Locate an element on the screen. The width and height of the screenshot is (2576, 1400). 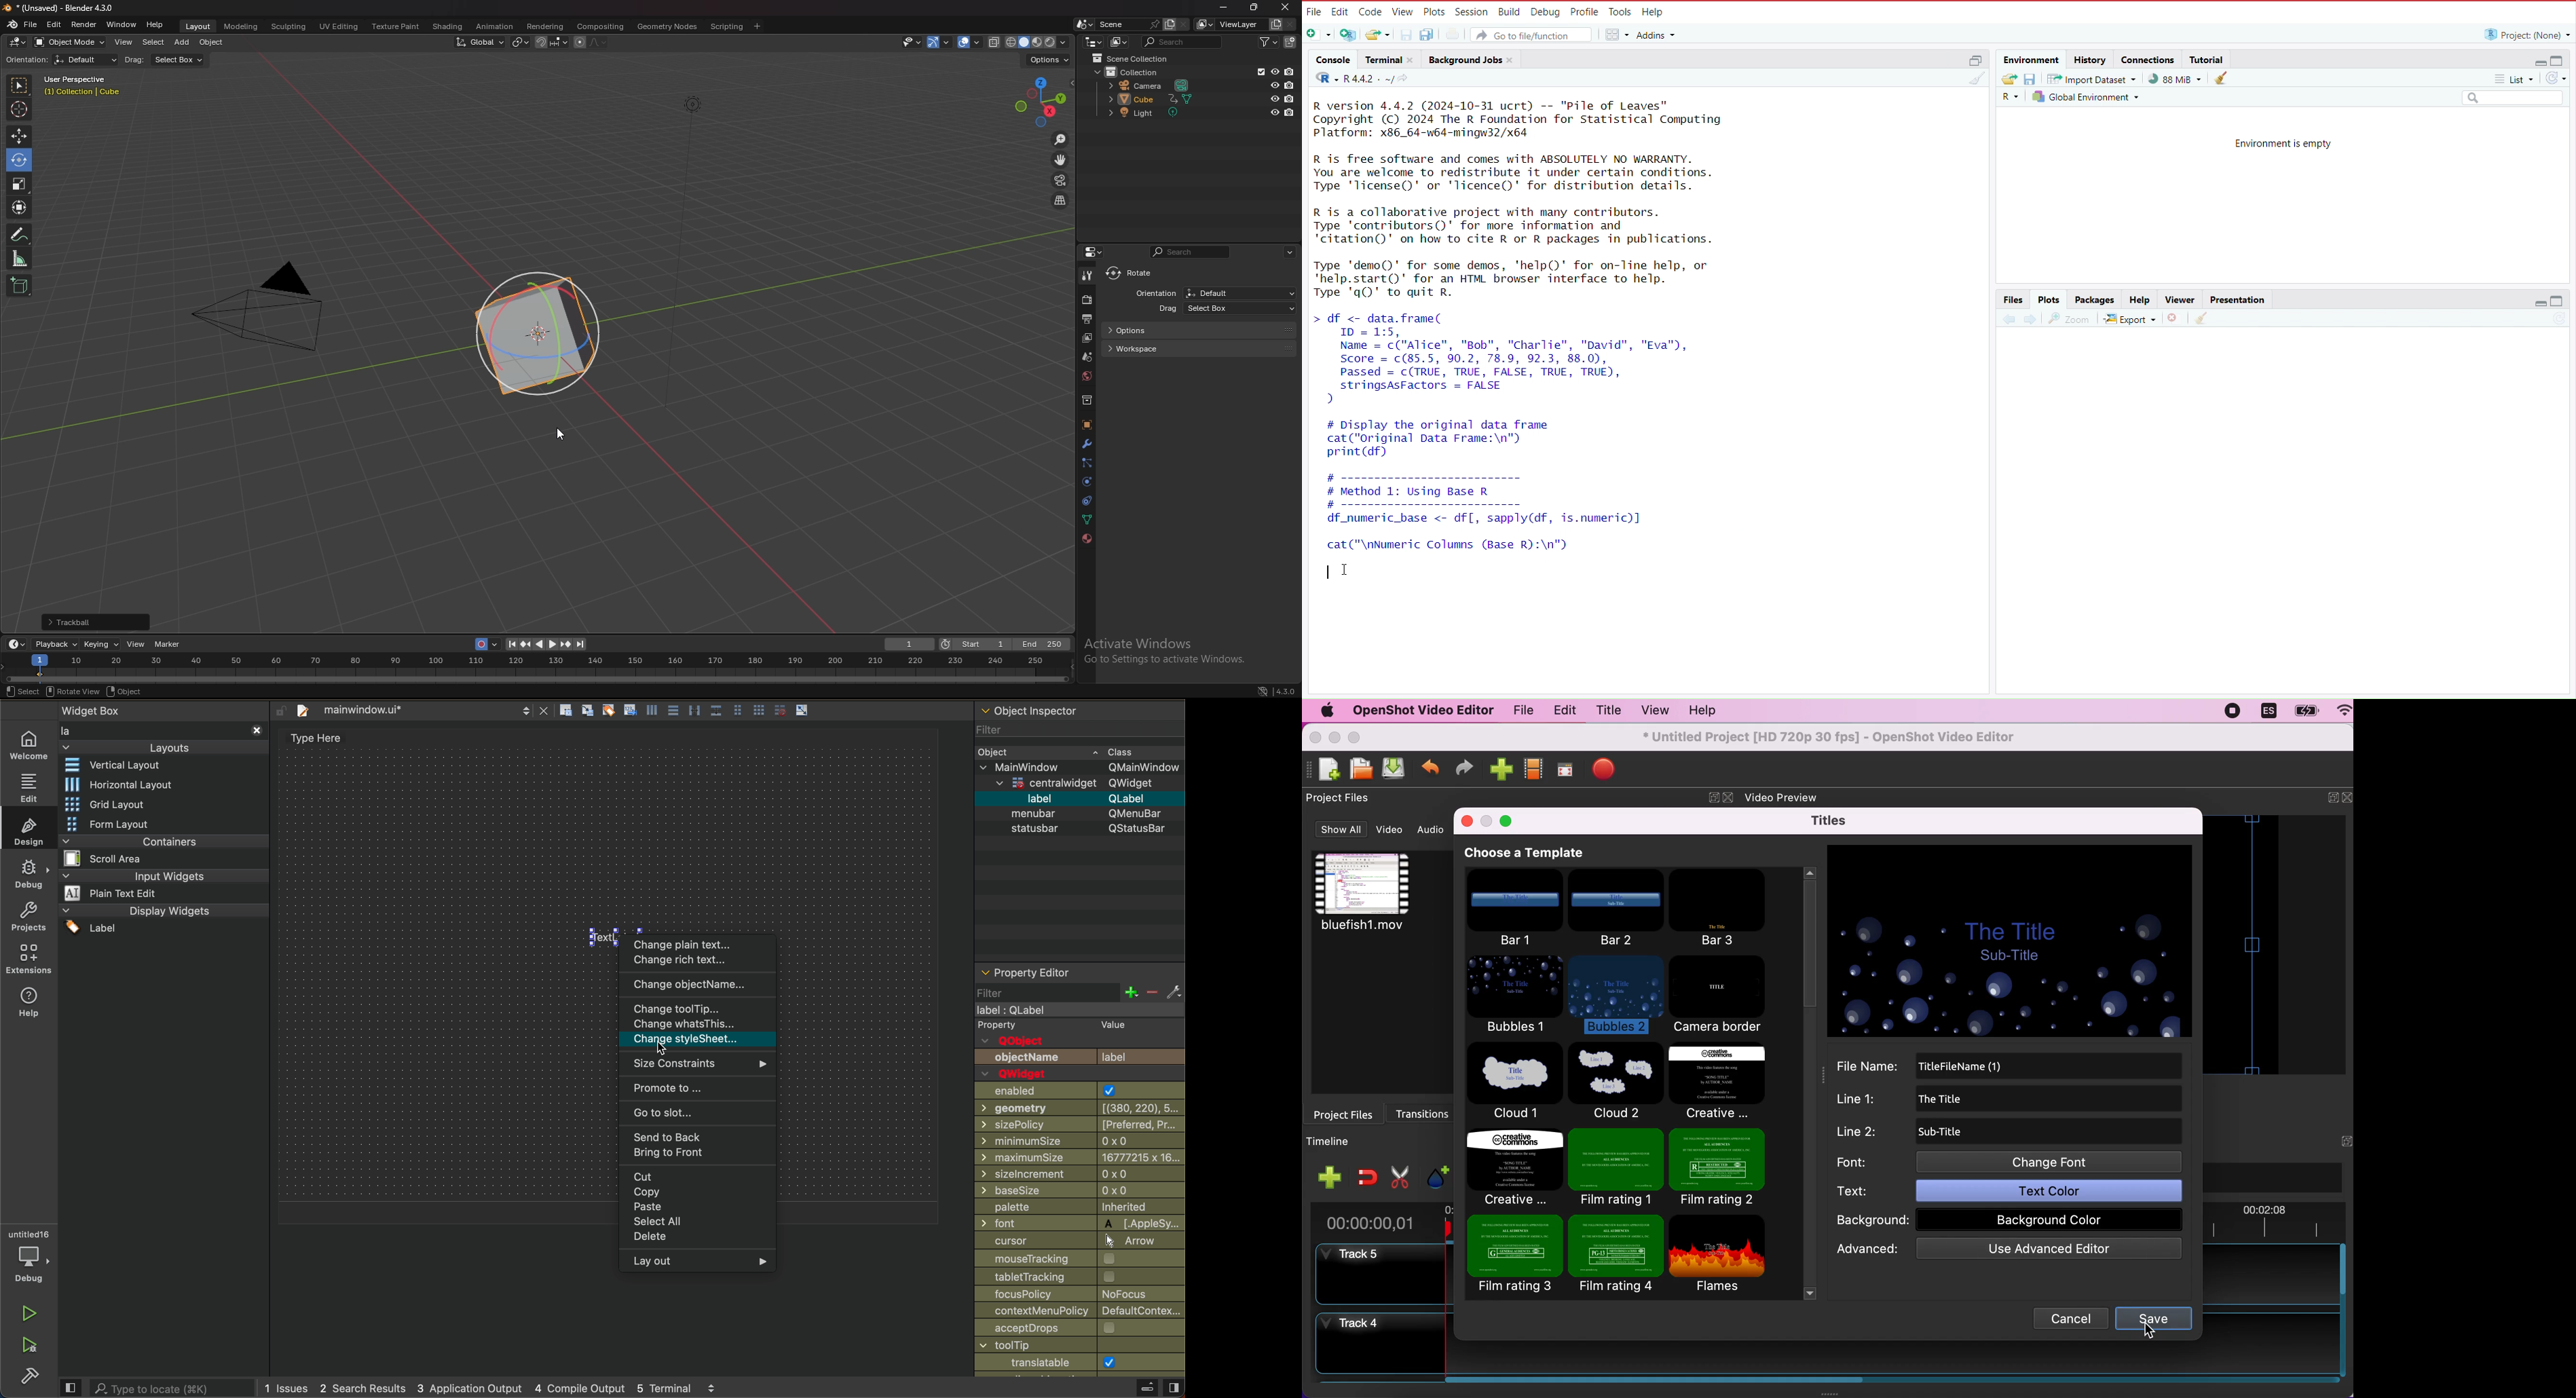
creative is located at coordinates (1716, 1082).